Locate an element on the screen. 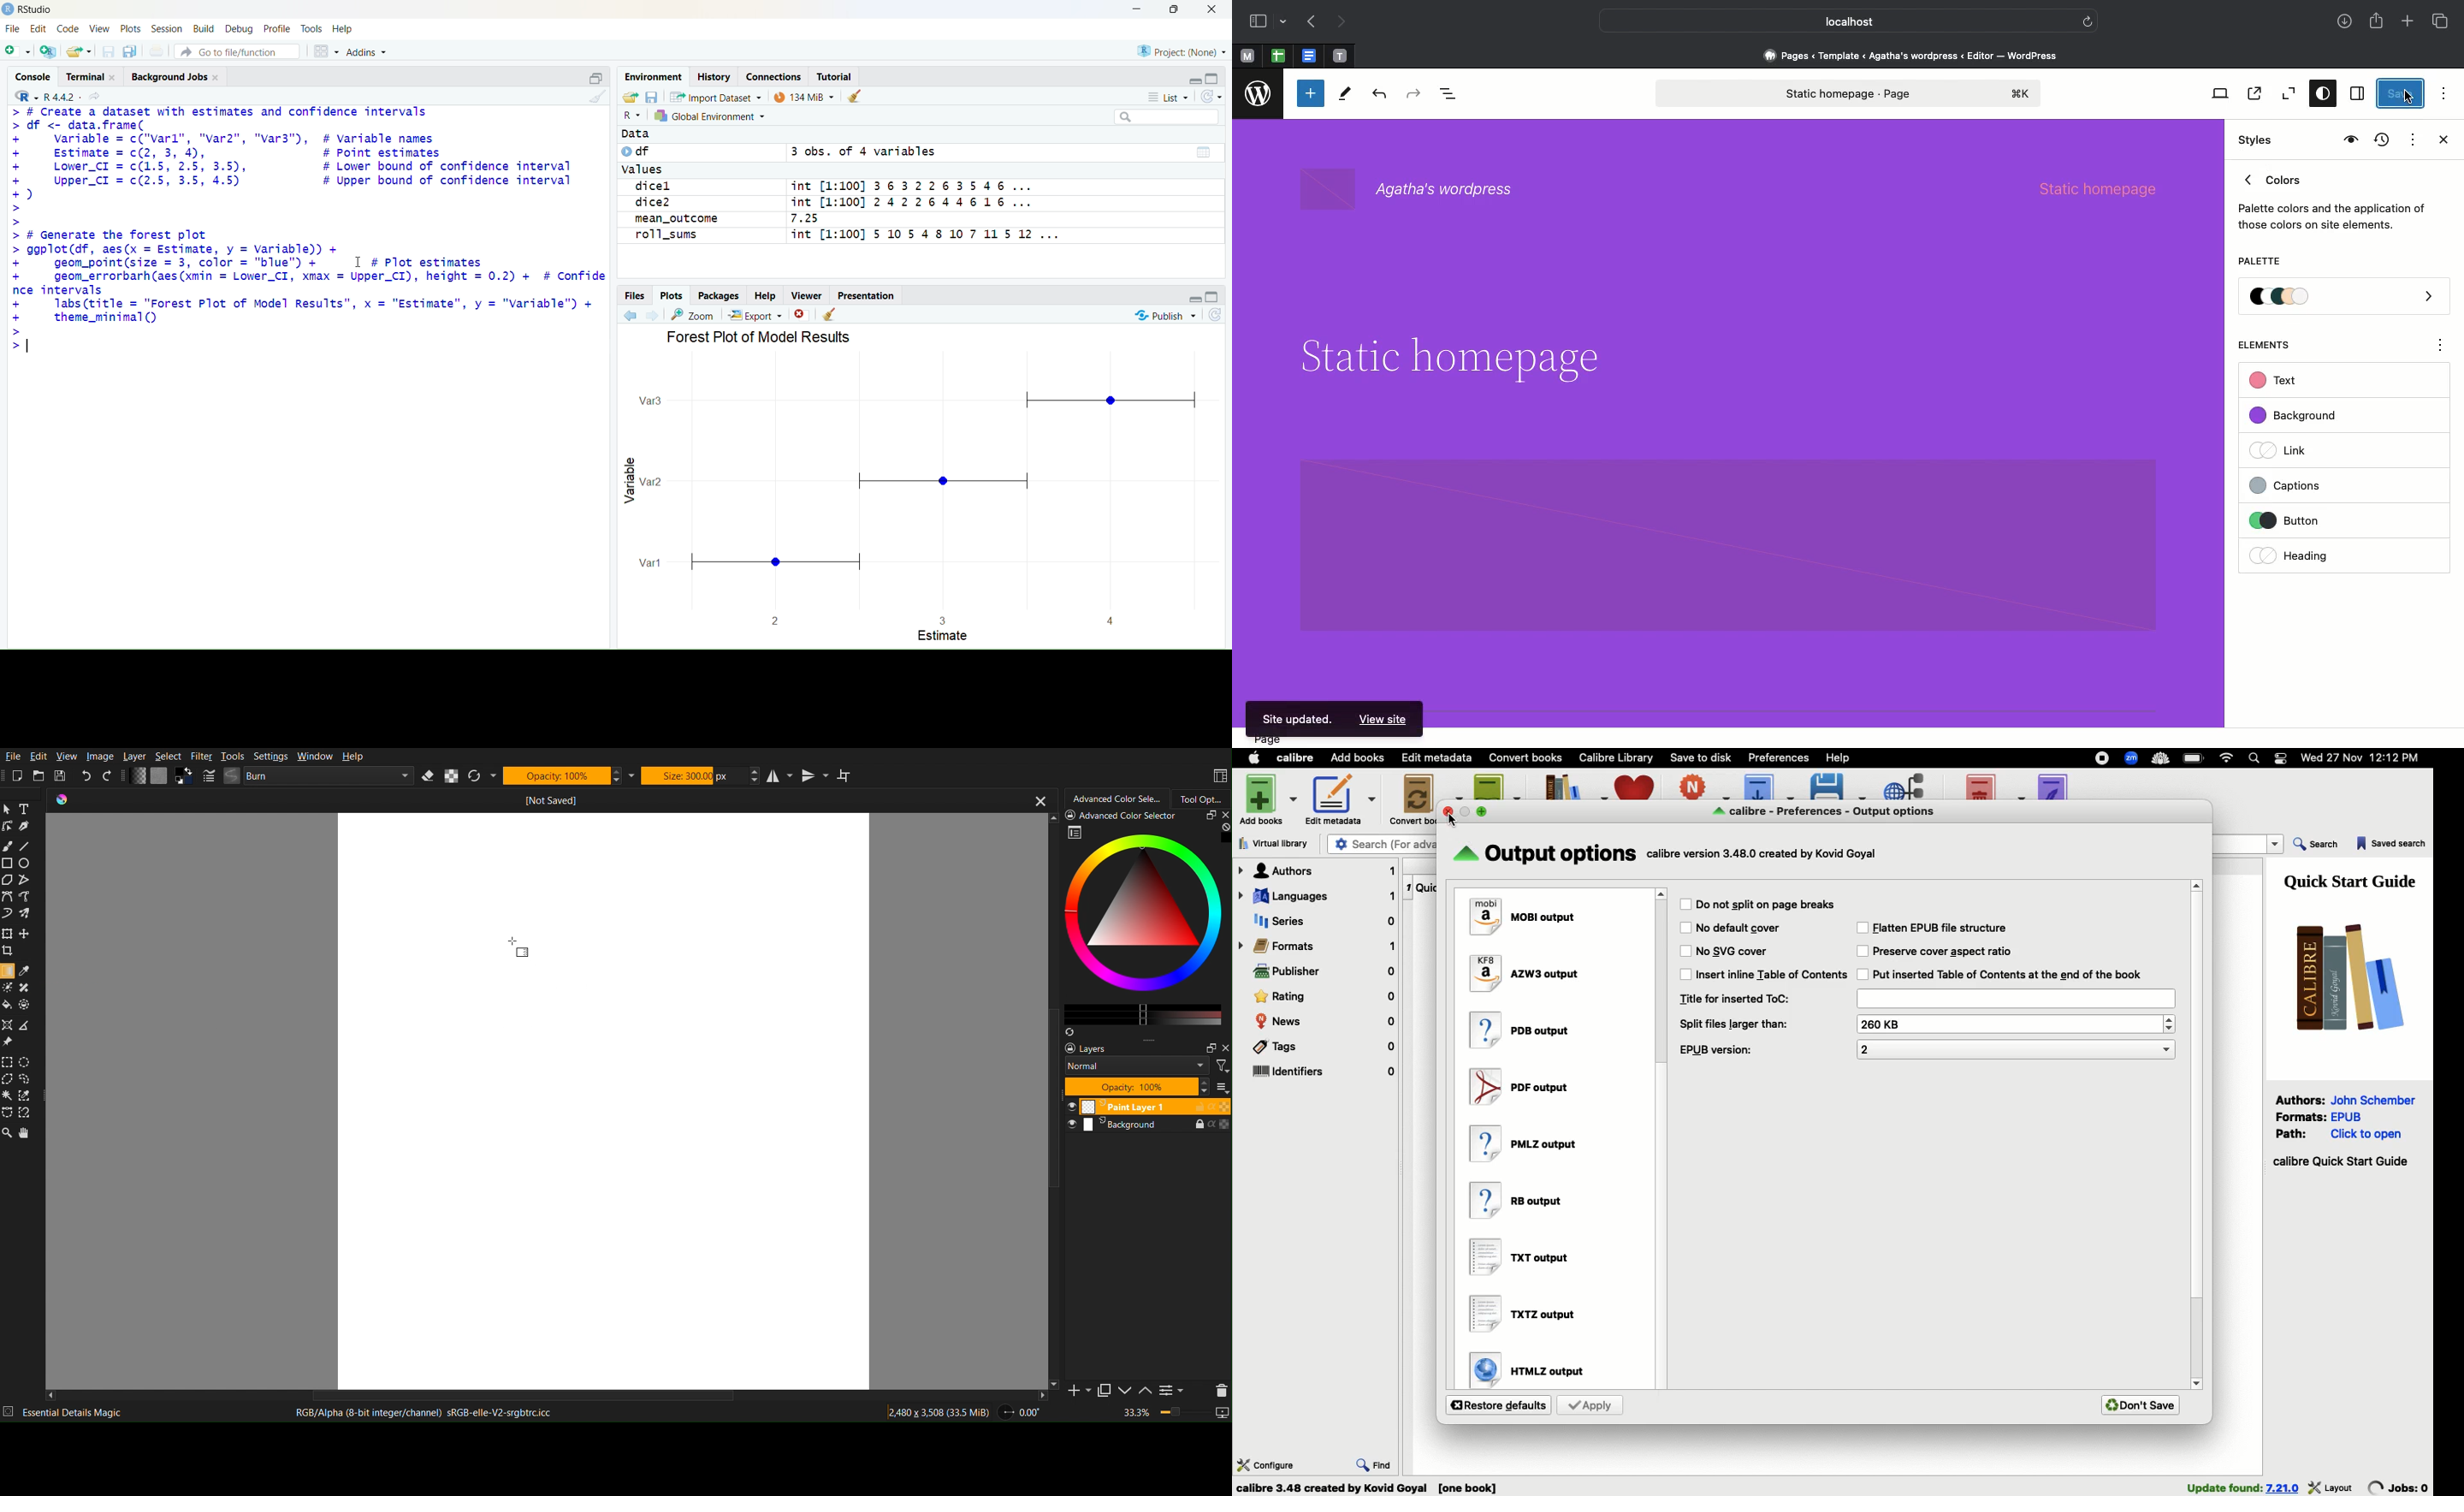 The image size is (2464, 1512). # Create a dataset with estimates and confidence intervals
df <- data.frame(
variable = c("varl", "var2", "var3"), # variable names
Estimate = c(2, 3, 4), # Point estimates
Lower_CI = c(1.5, 2.5, 3.5), # Lower bound of confidence interval
Upper_CI = c(2.5, 3.5, 4.5) # Upper bound of confidence interval
) is located at coordinates (299, 166).